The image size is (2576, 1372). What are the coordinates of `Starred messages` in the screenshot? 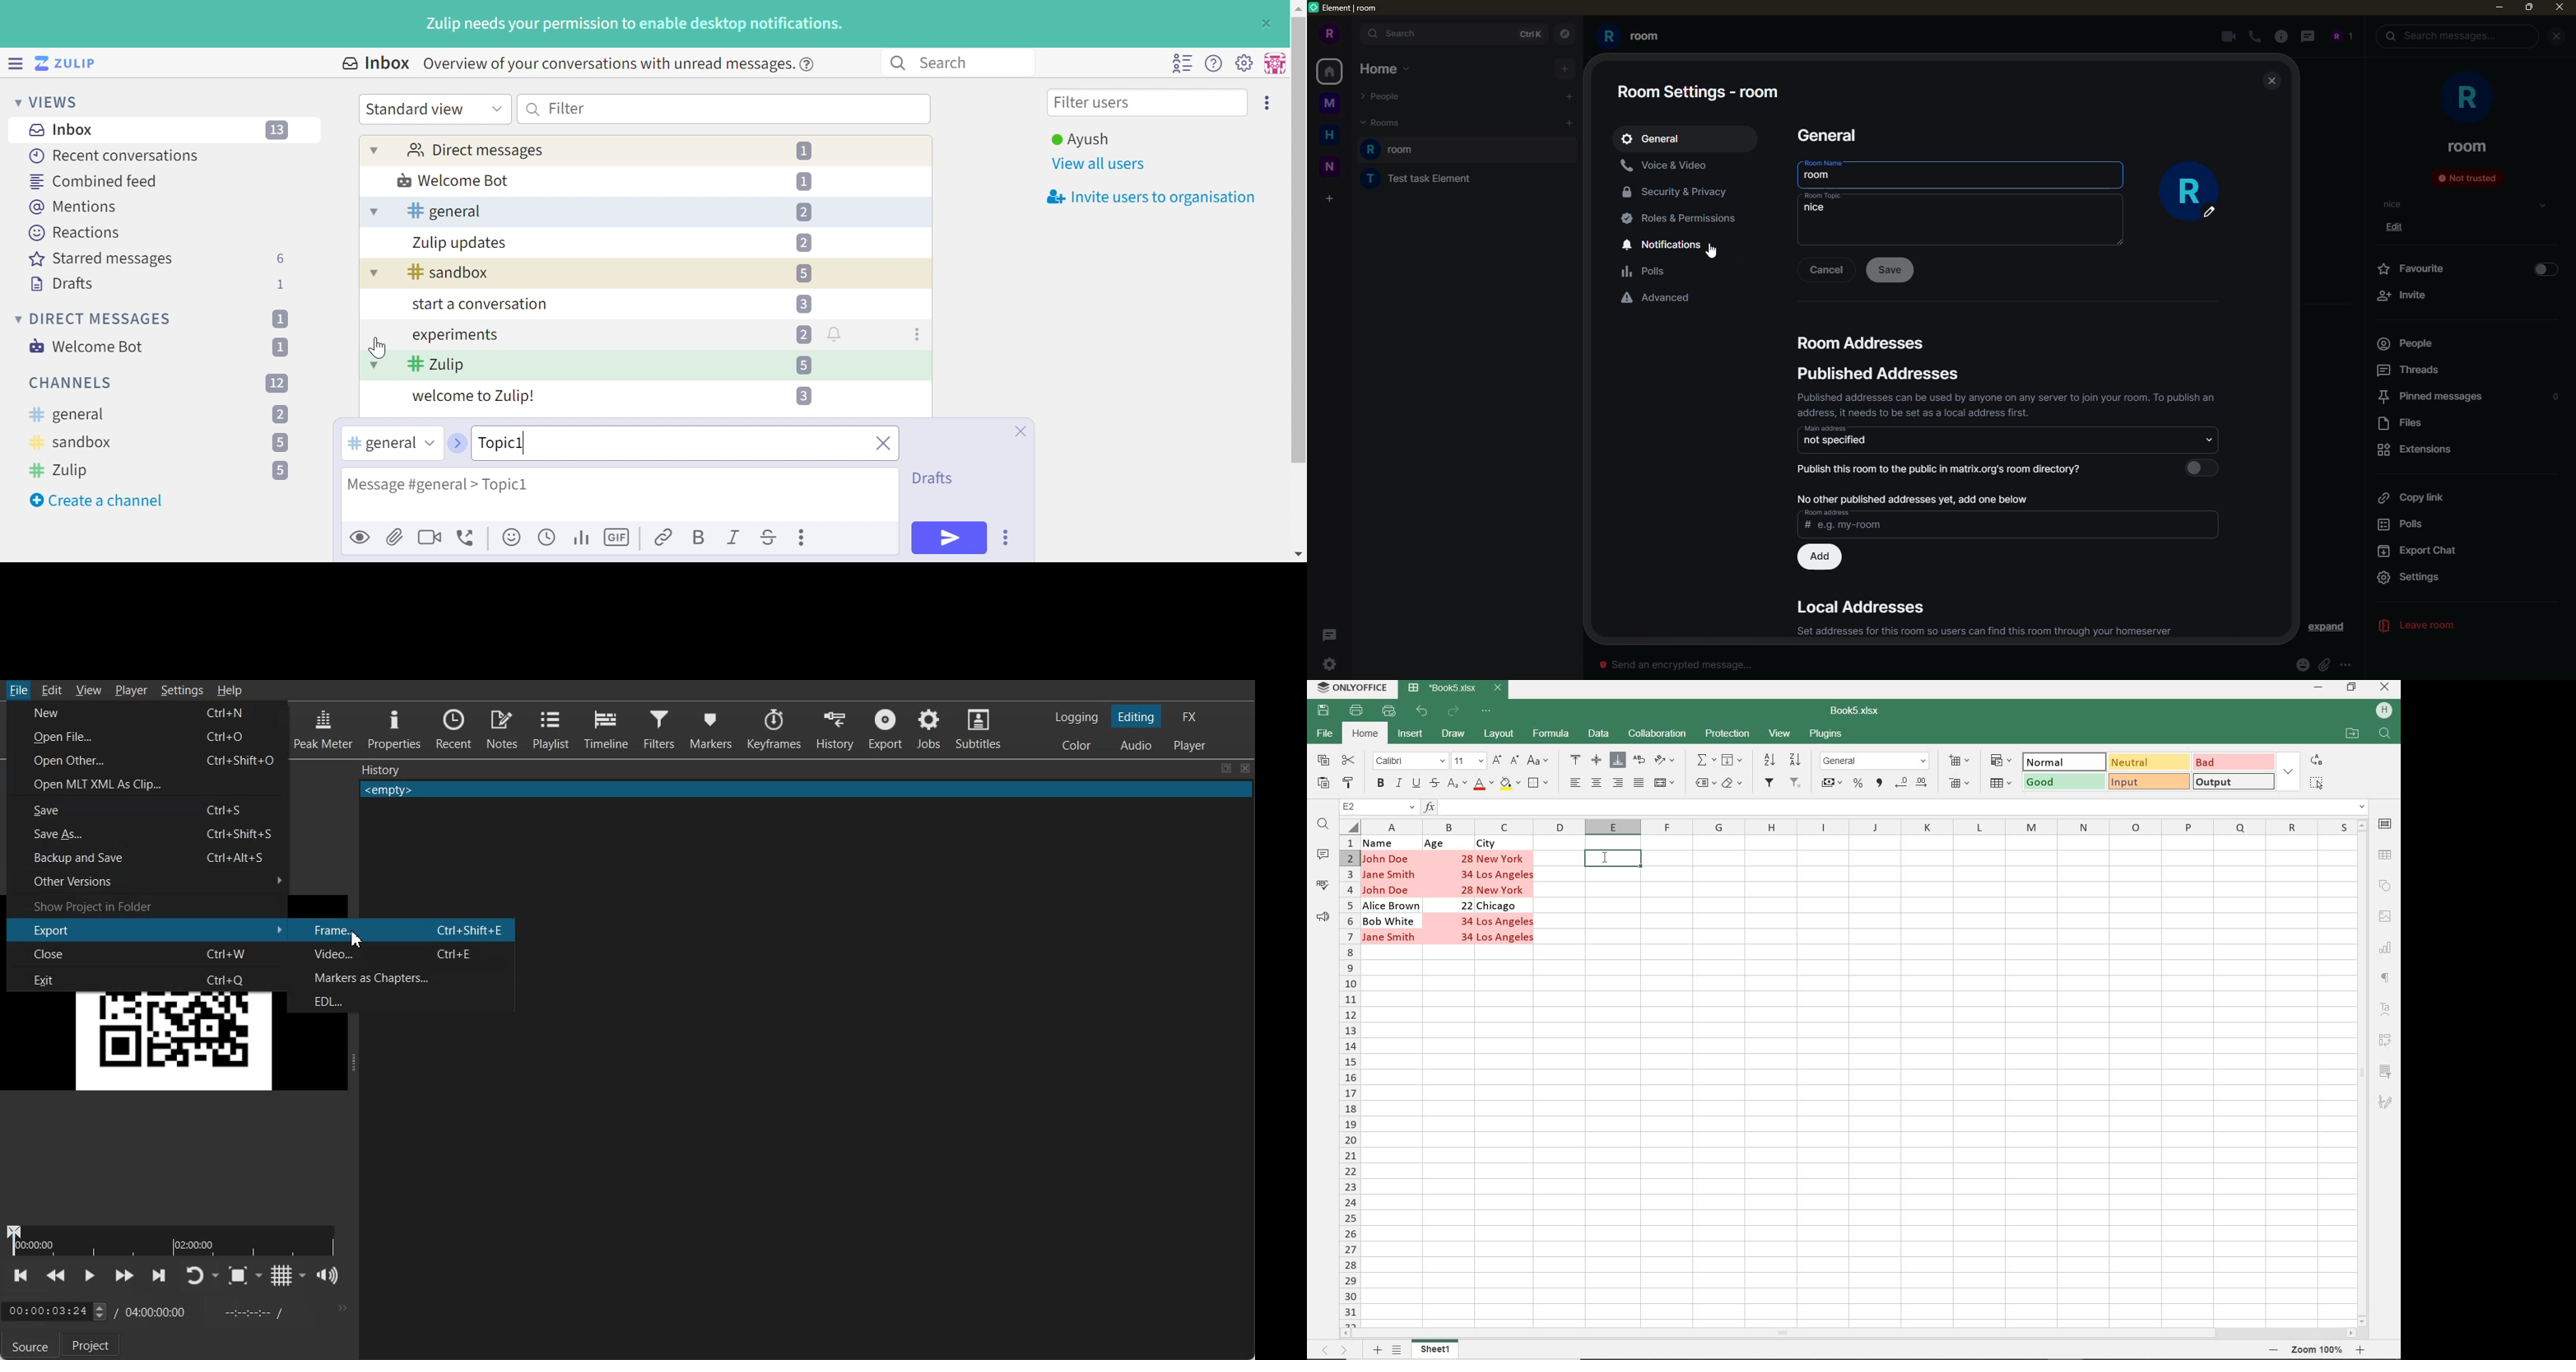 It's located at (101, 260).